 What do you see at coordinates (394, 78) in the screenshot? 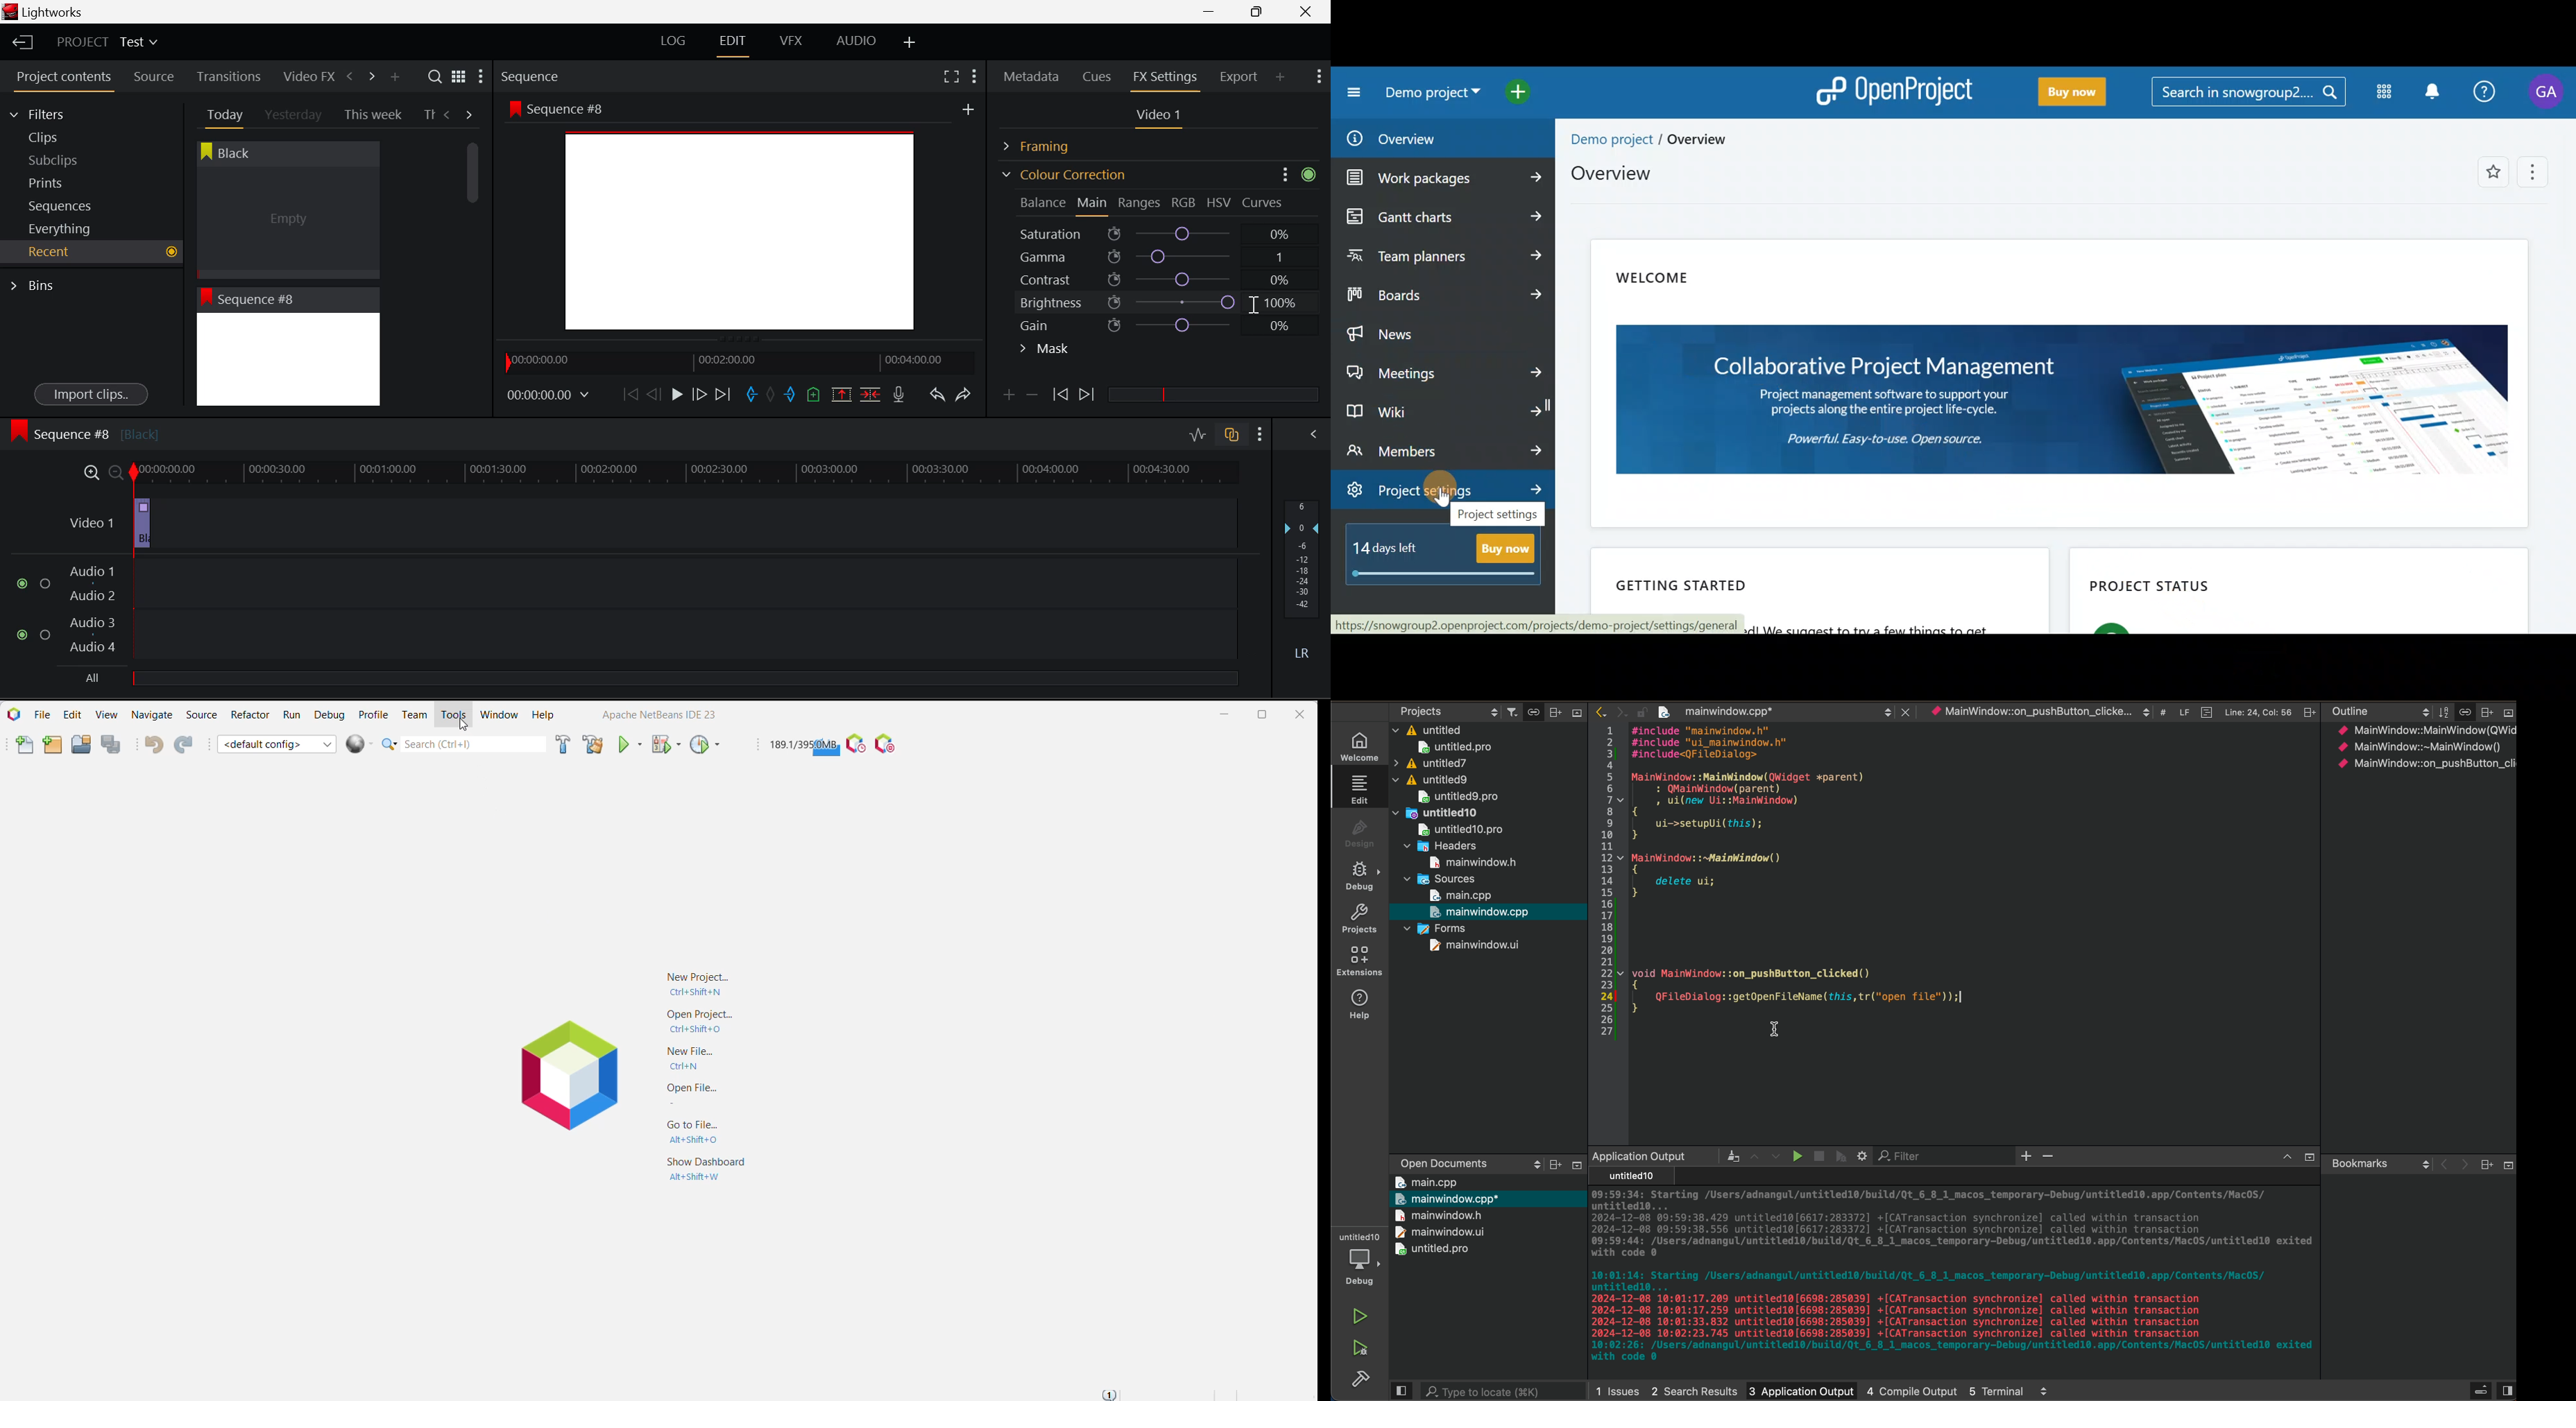
I see `Add Panel` at bounding box center [394, 78].